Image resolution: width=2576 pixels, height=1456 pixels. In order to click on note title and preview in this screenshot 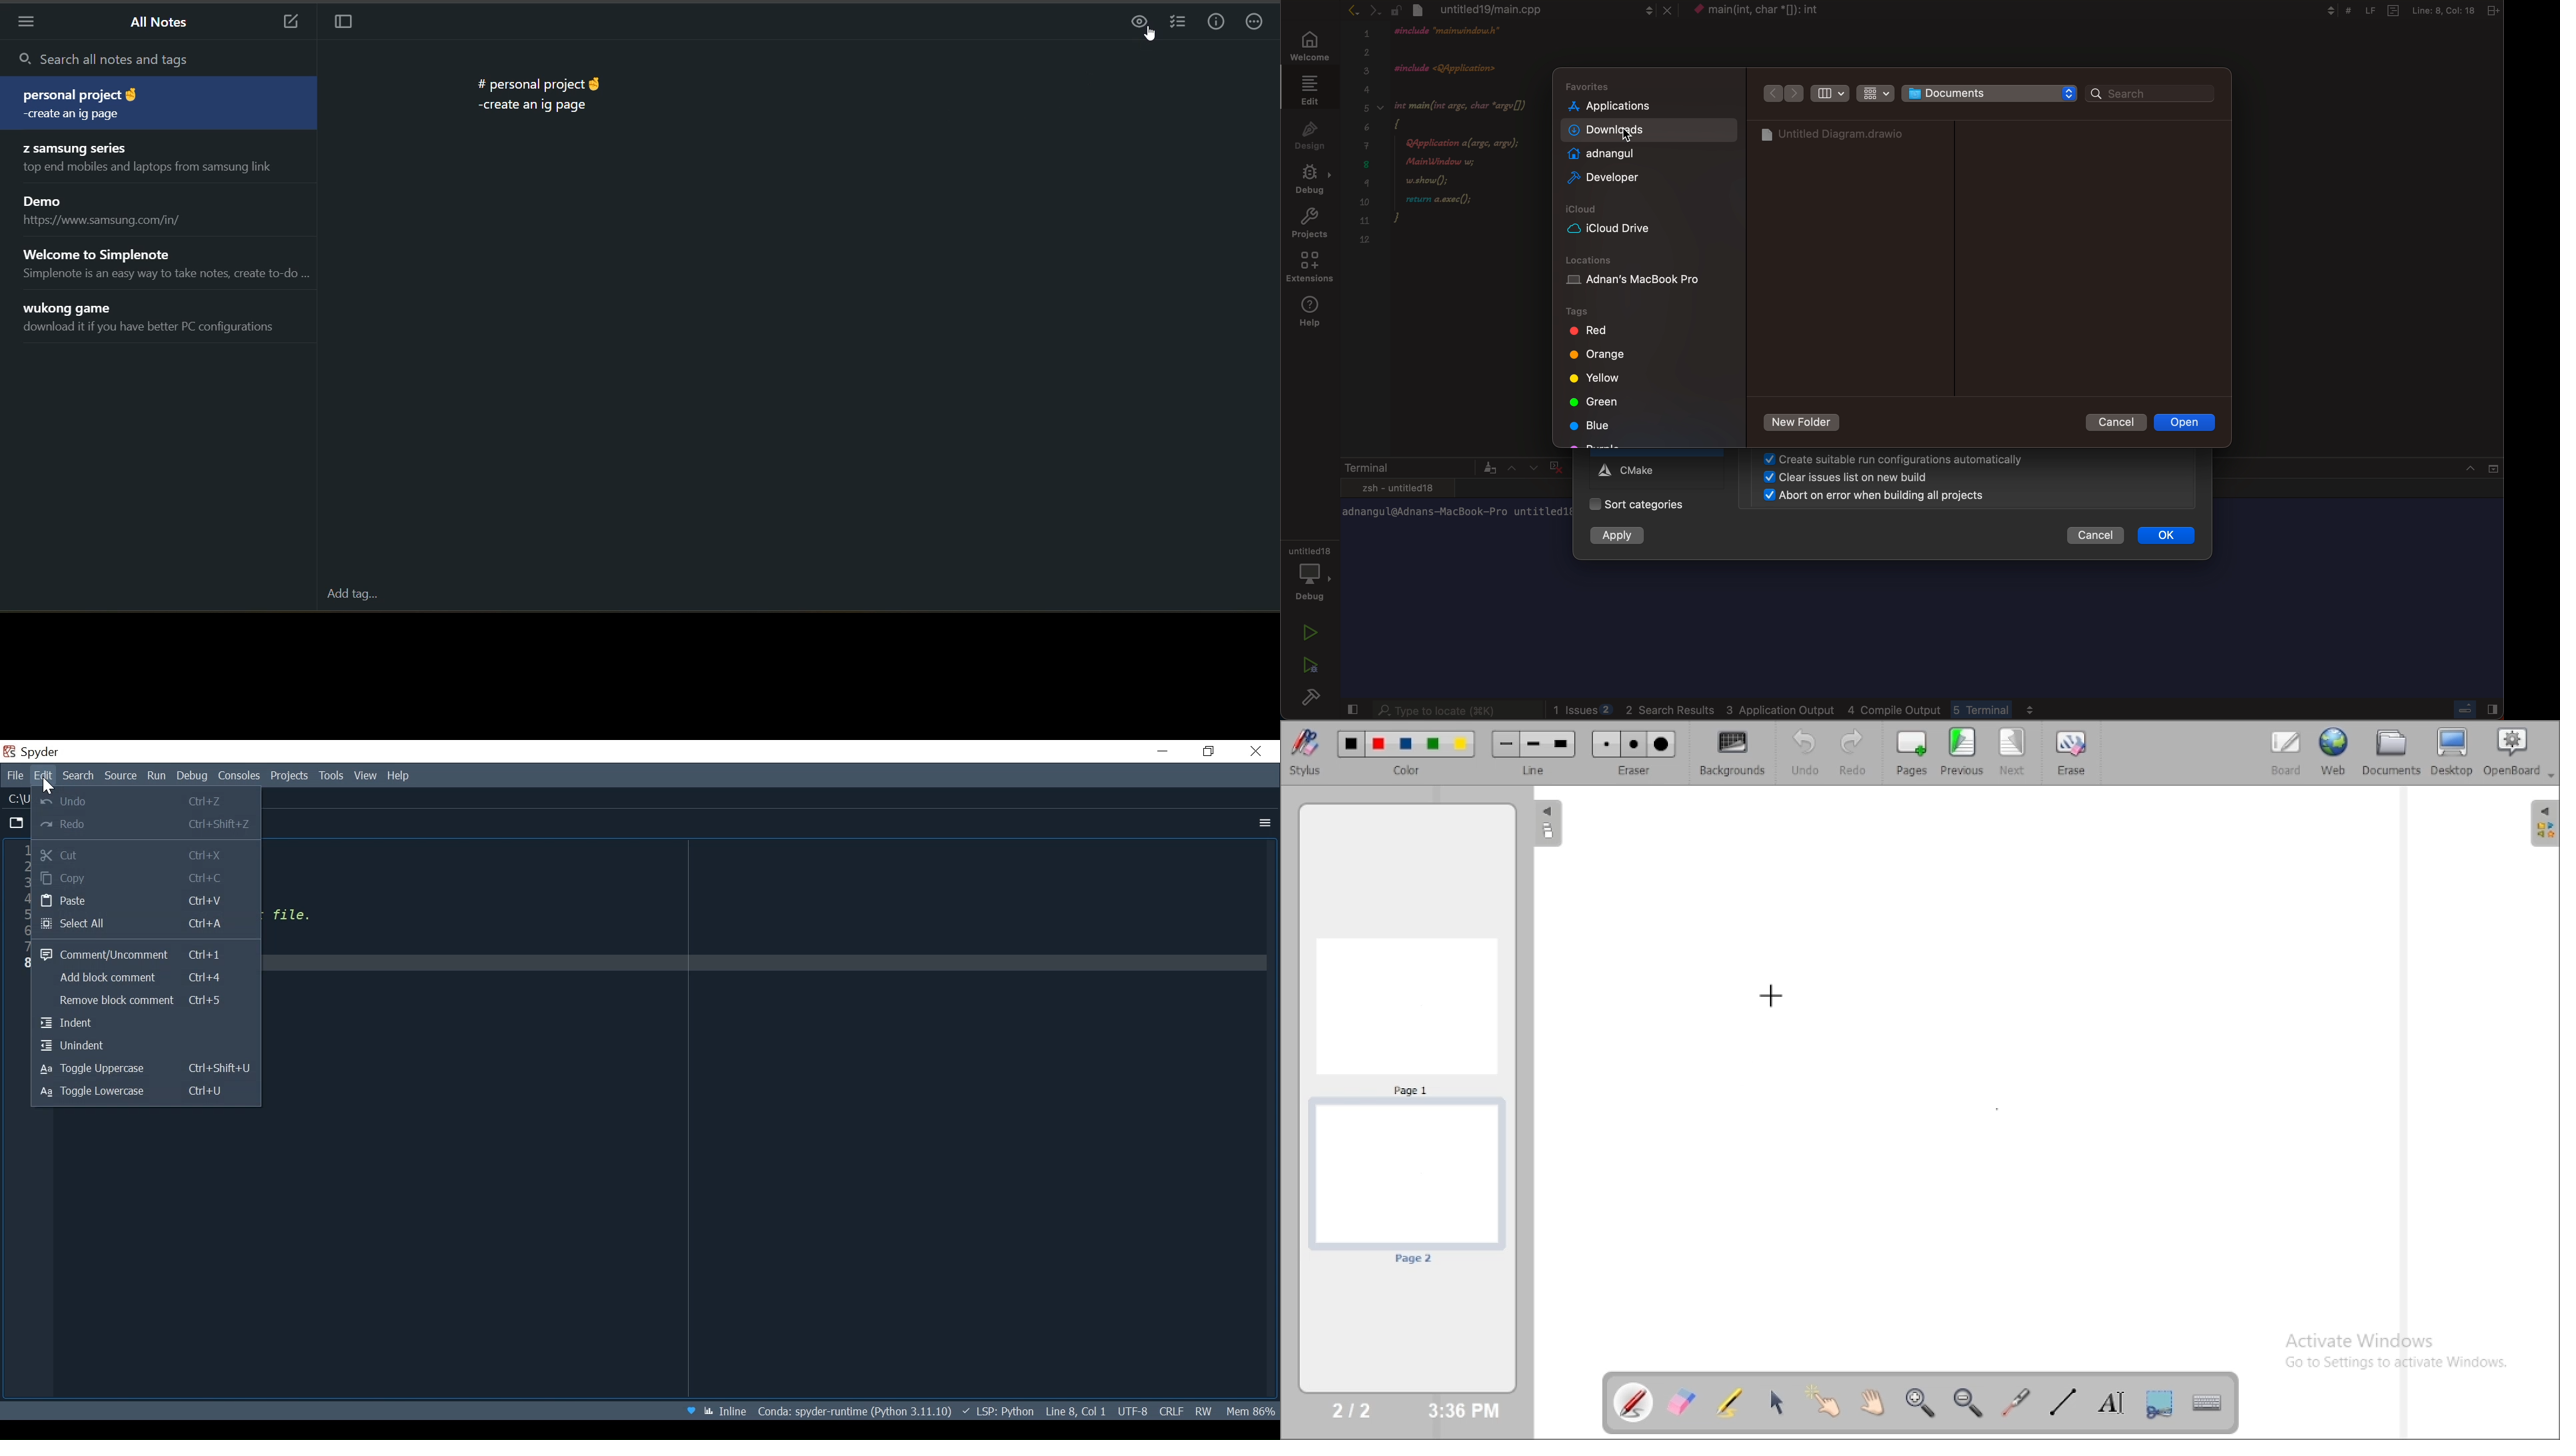, I will do `click(116, 209)`.